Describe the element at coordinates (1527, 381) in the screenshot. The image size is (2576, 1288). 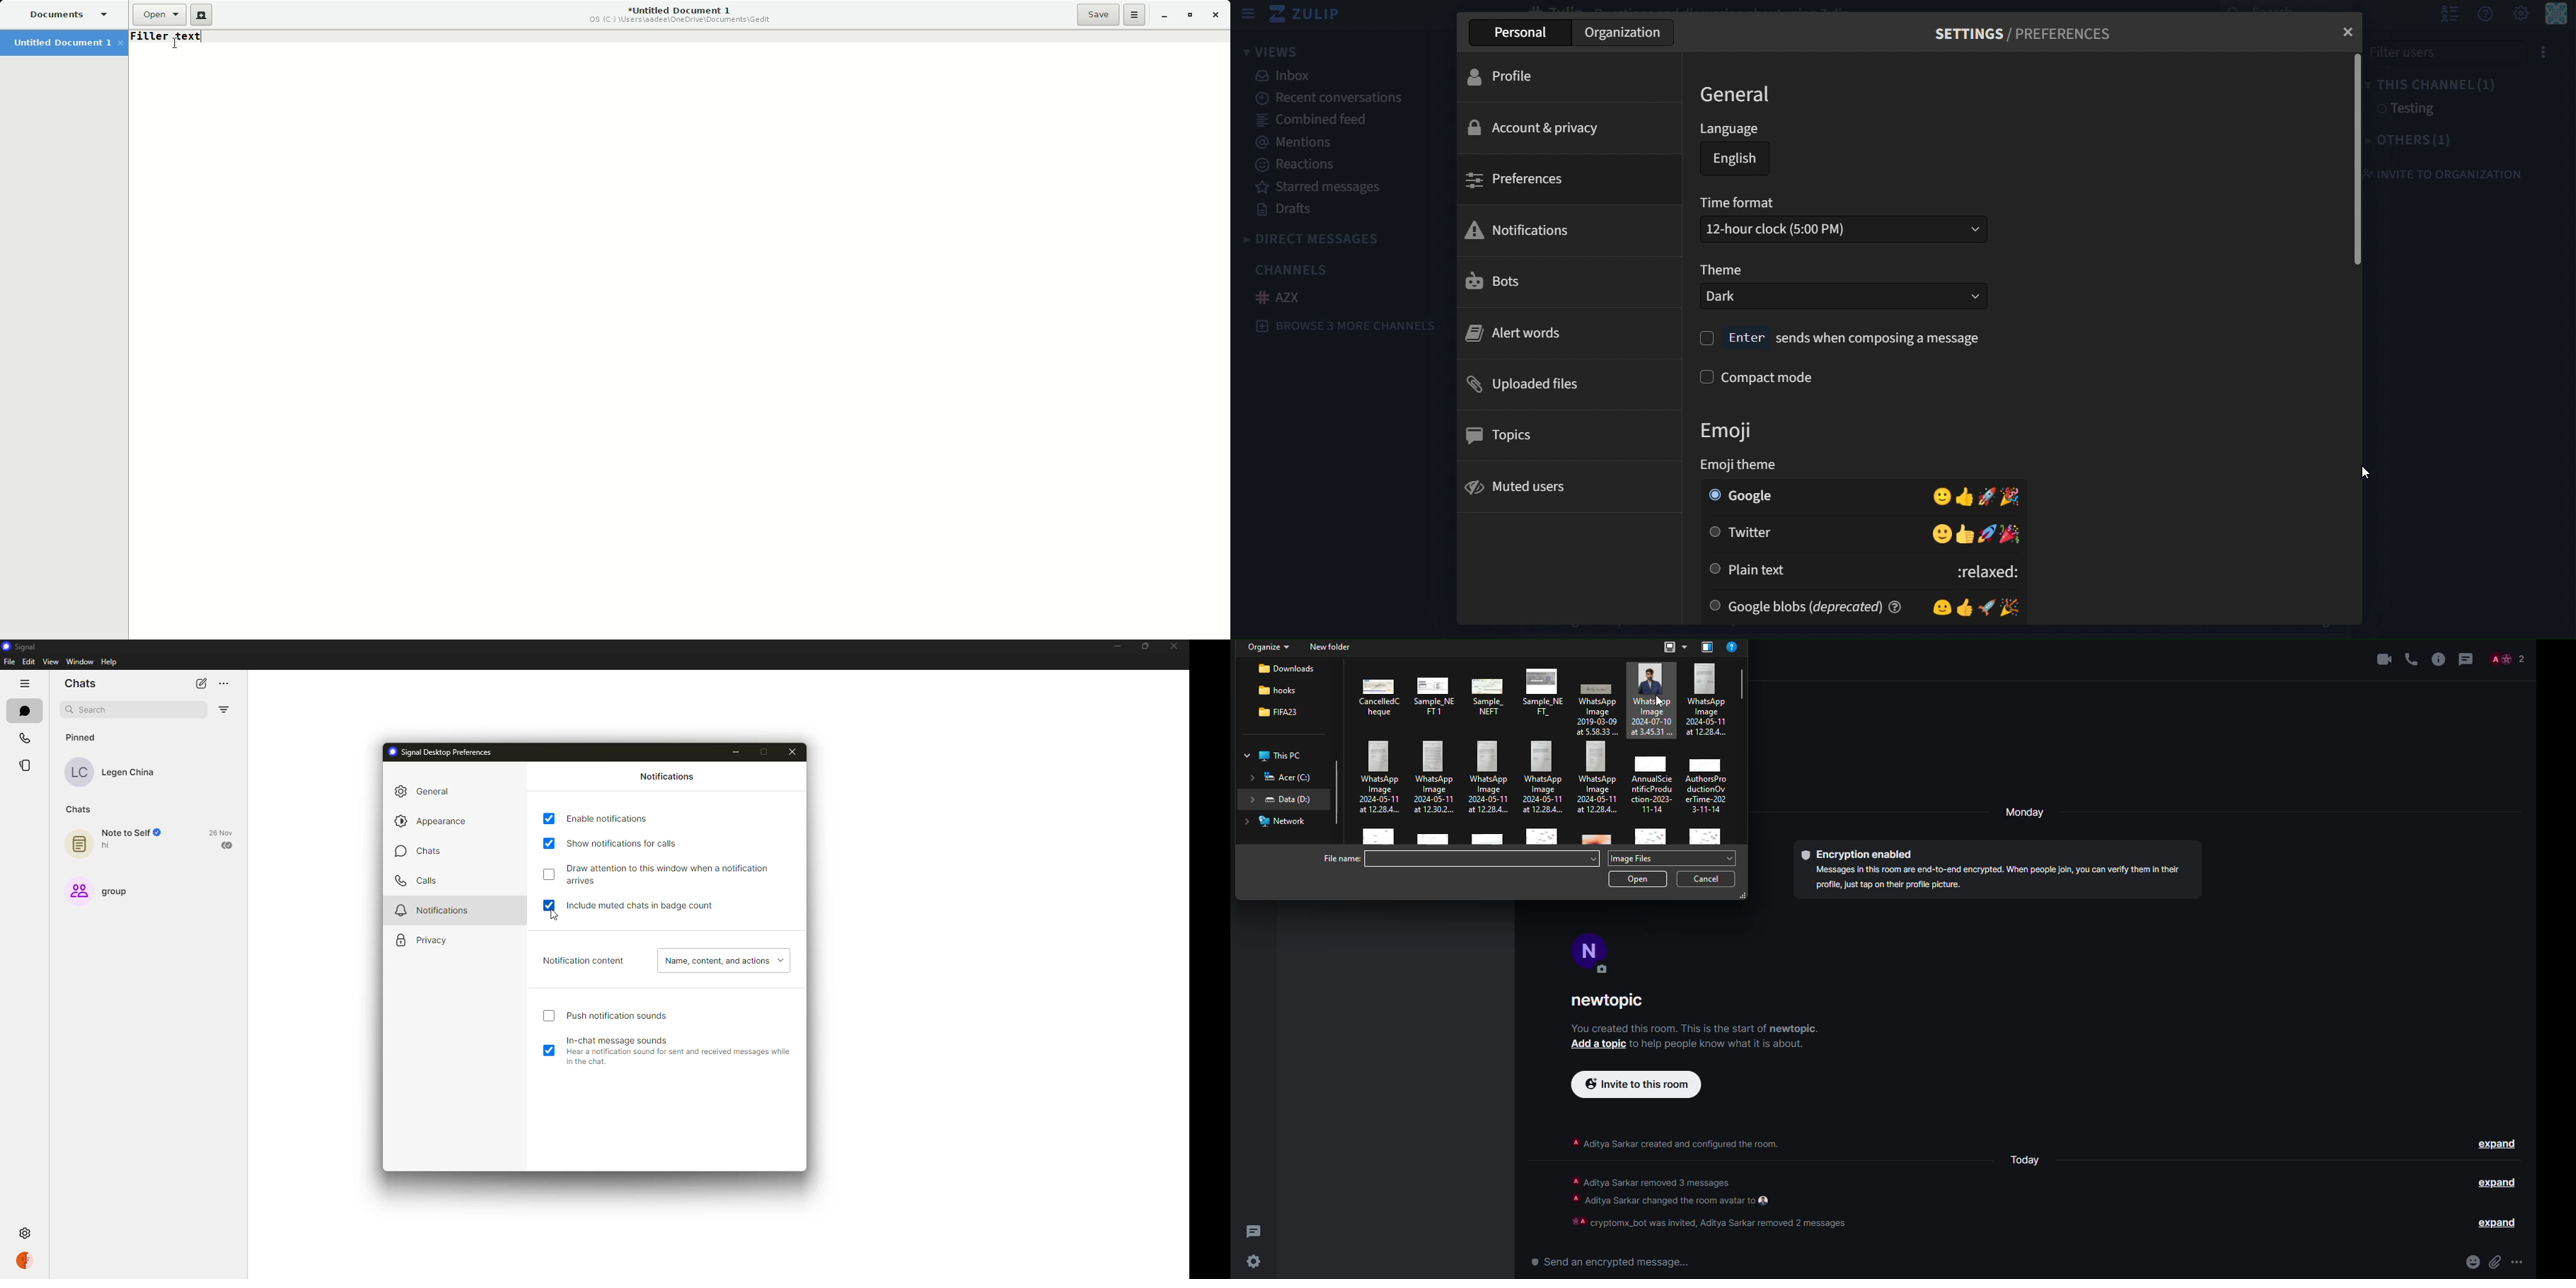
I see `uploaded files` at that location.